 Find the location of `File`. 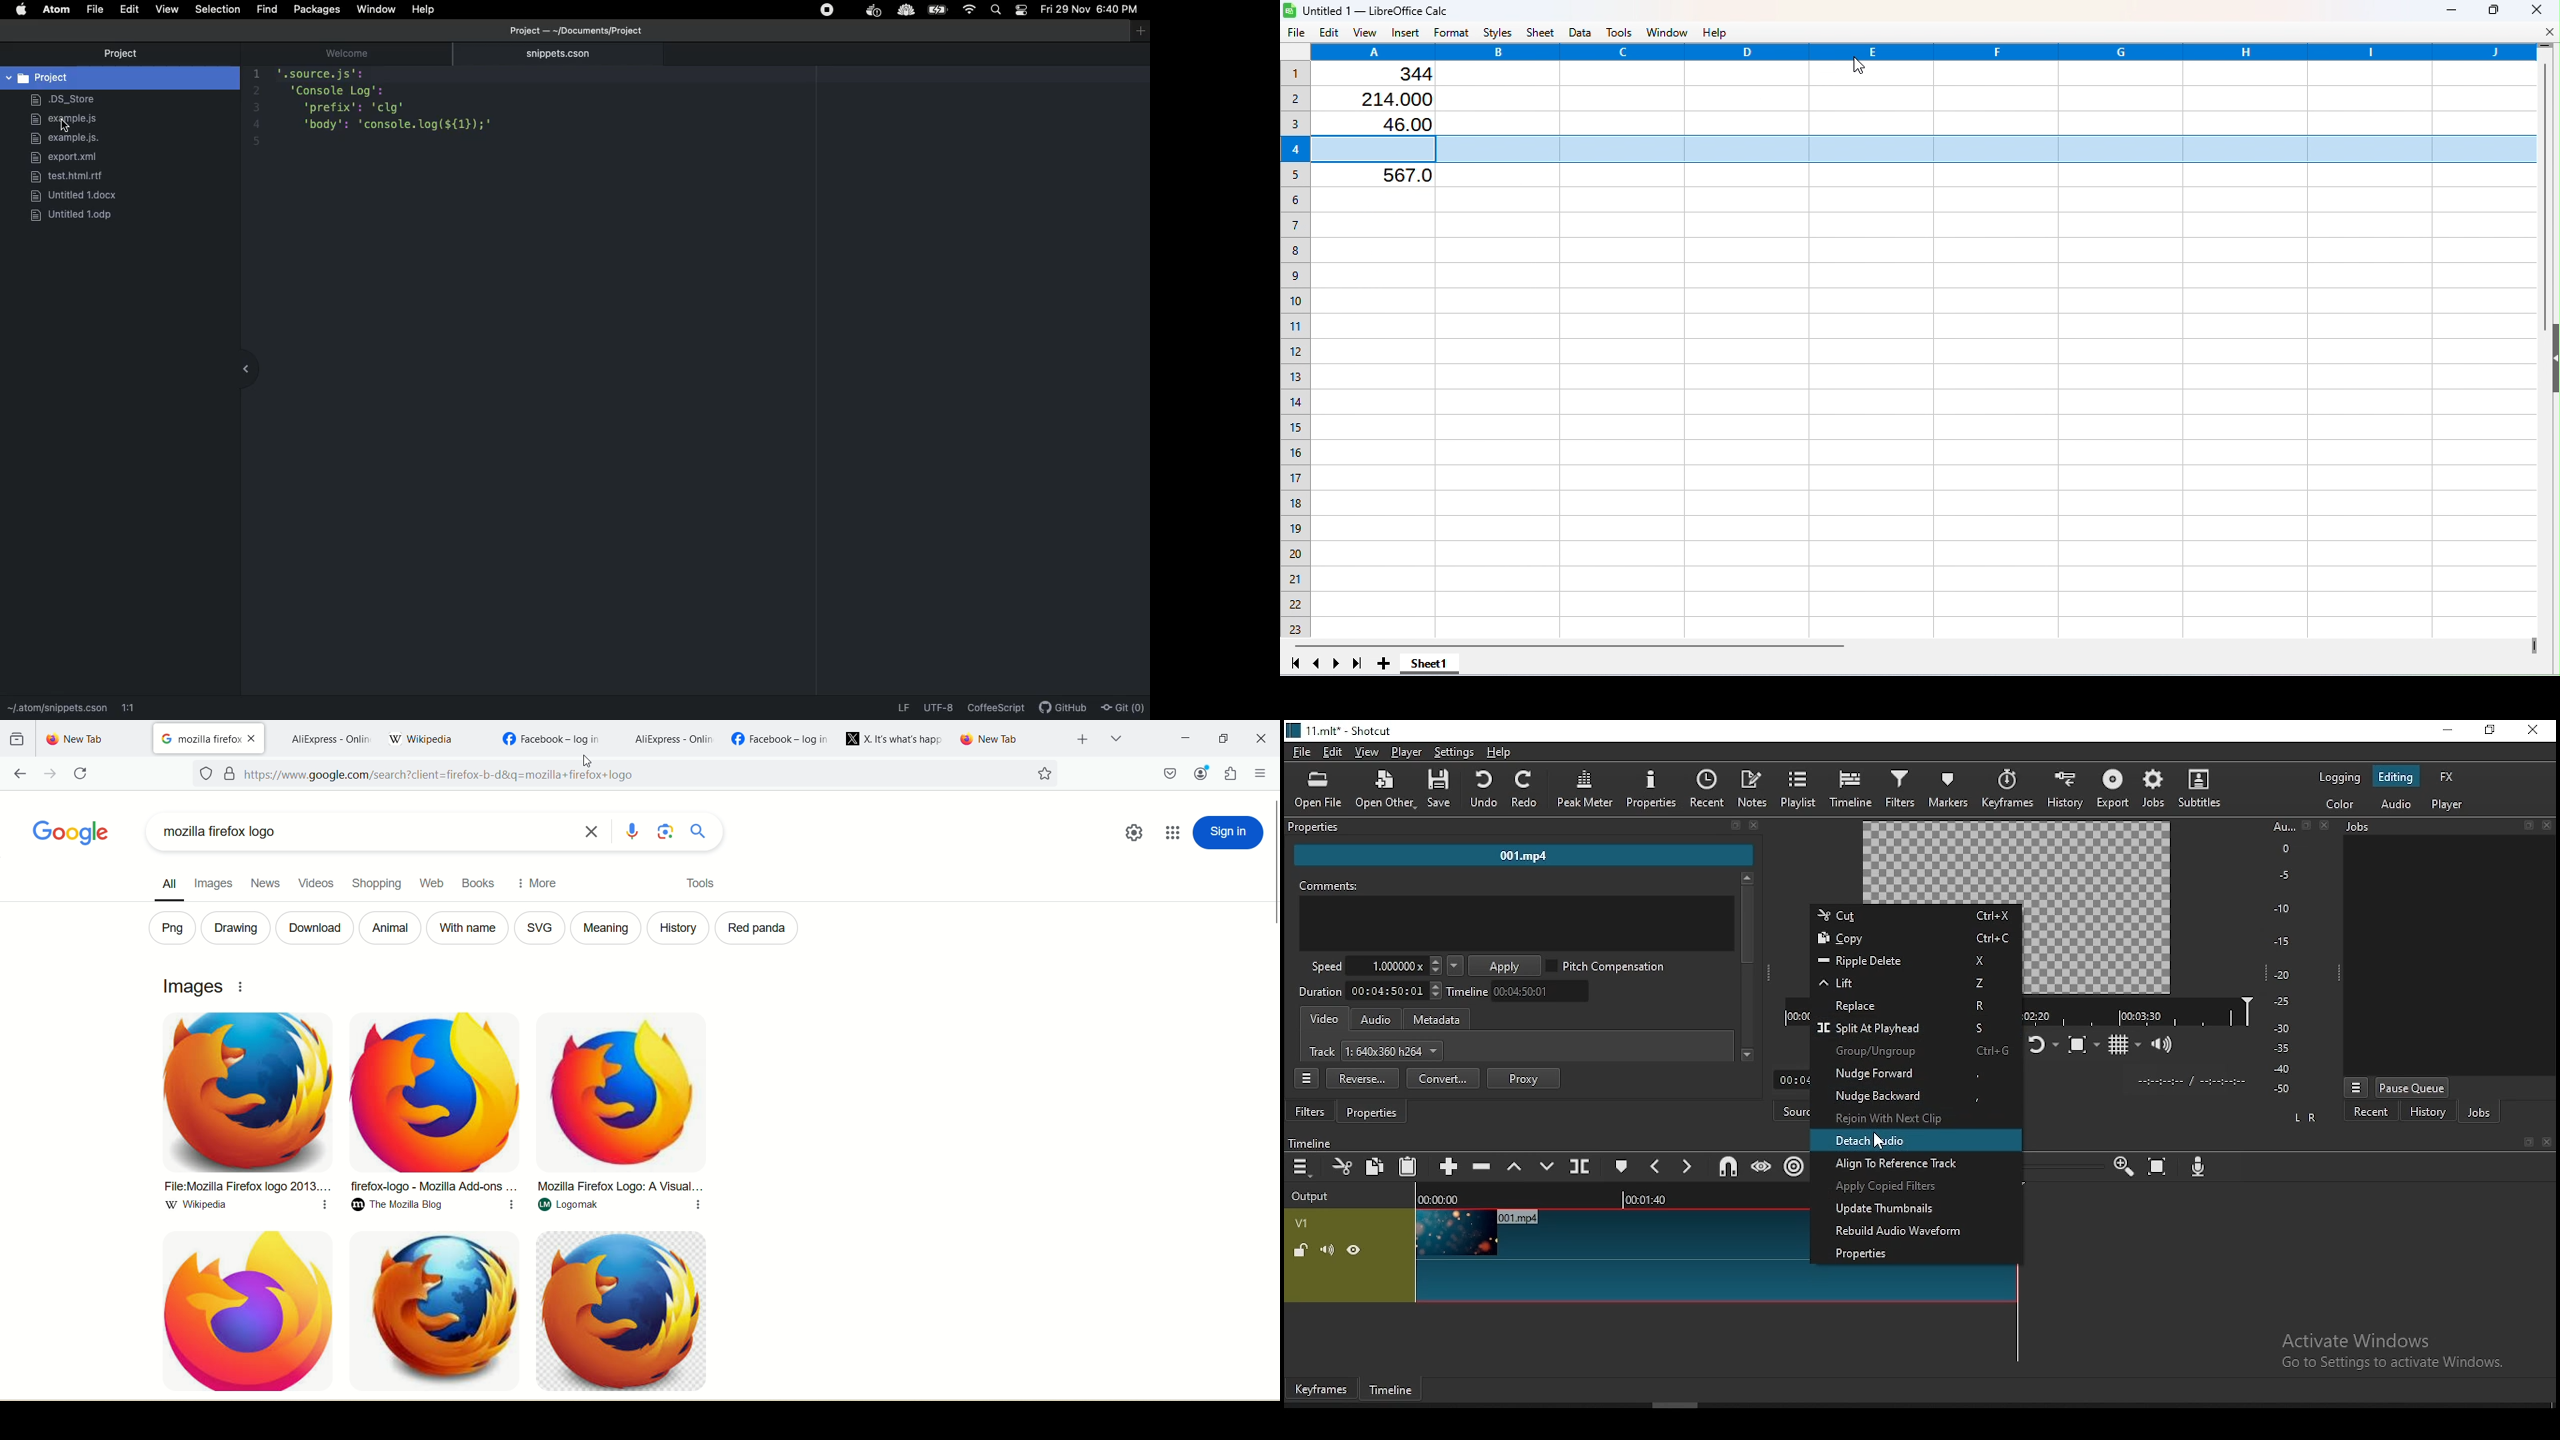

File is located at coordinates (95, 10).